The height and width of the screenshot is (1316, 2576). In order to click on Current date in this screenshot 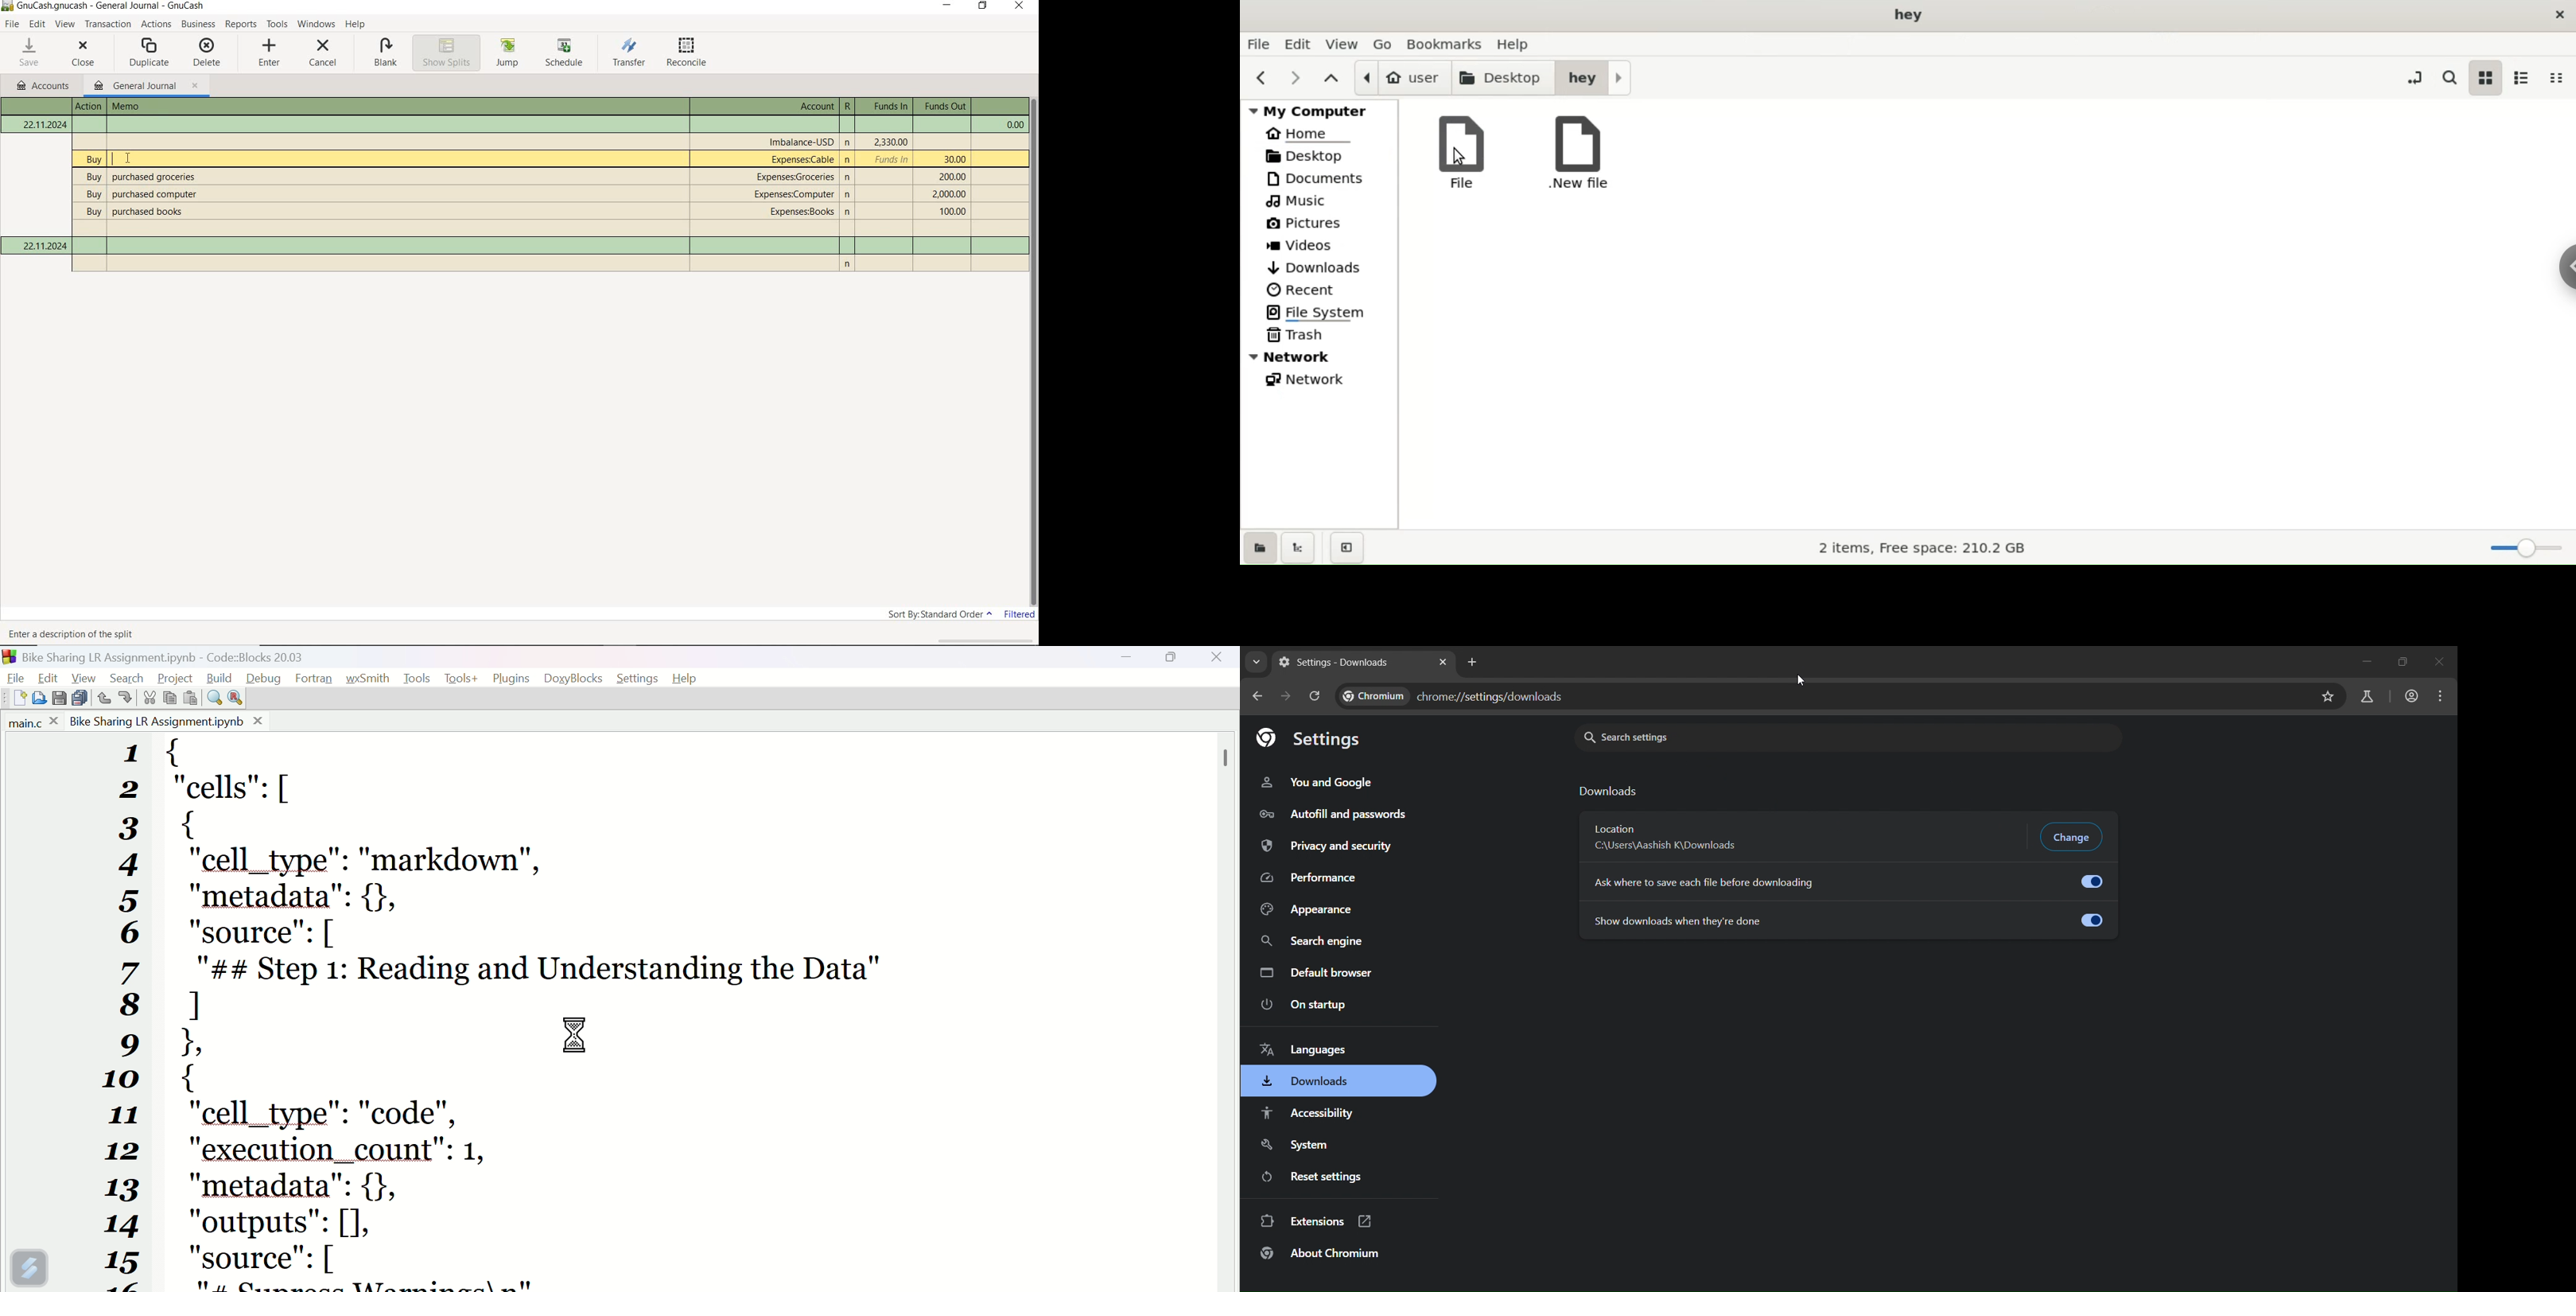, I will do `click(43, 245)`.